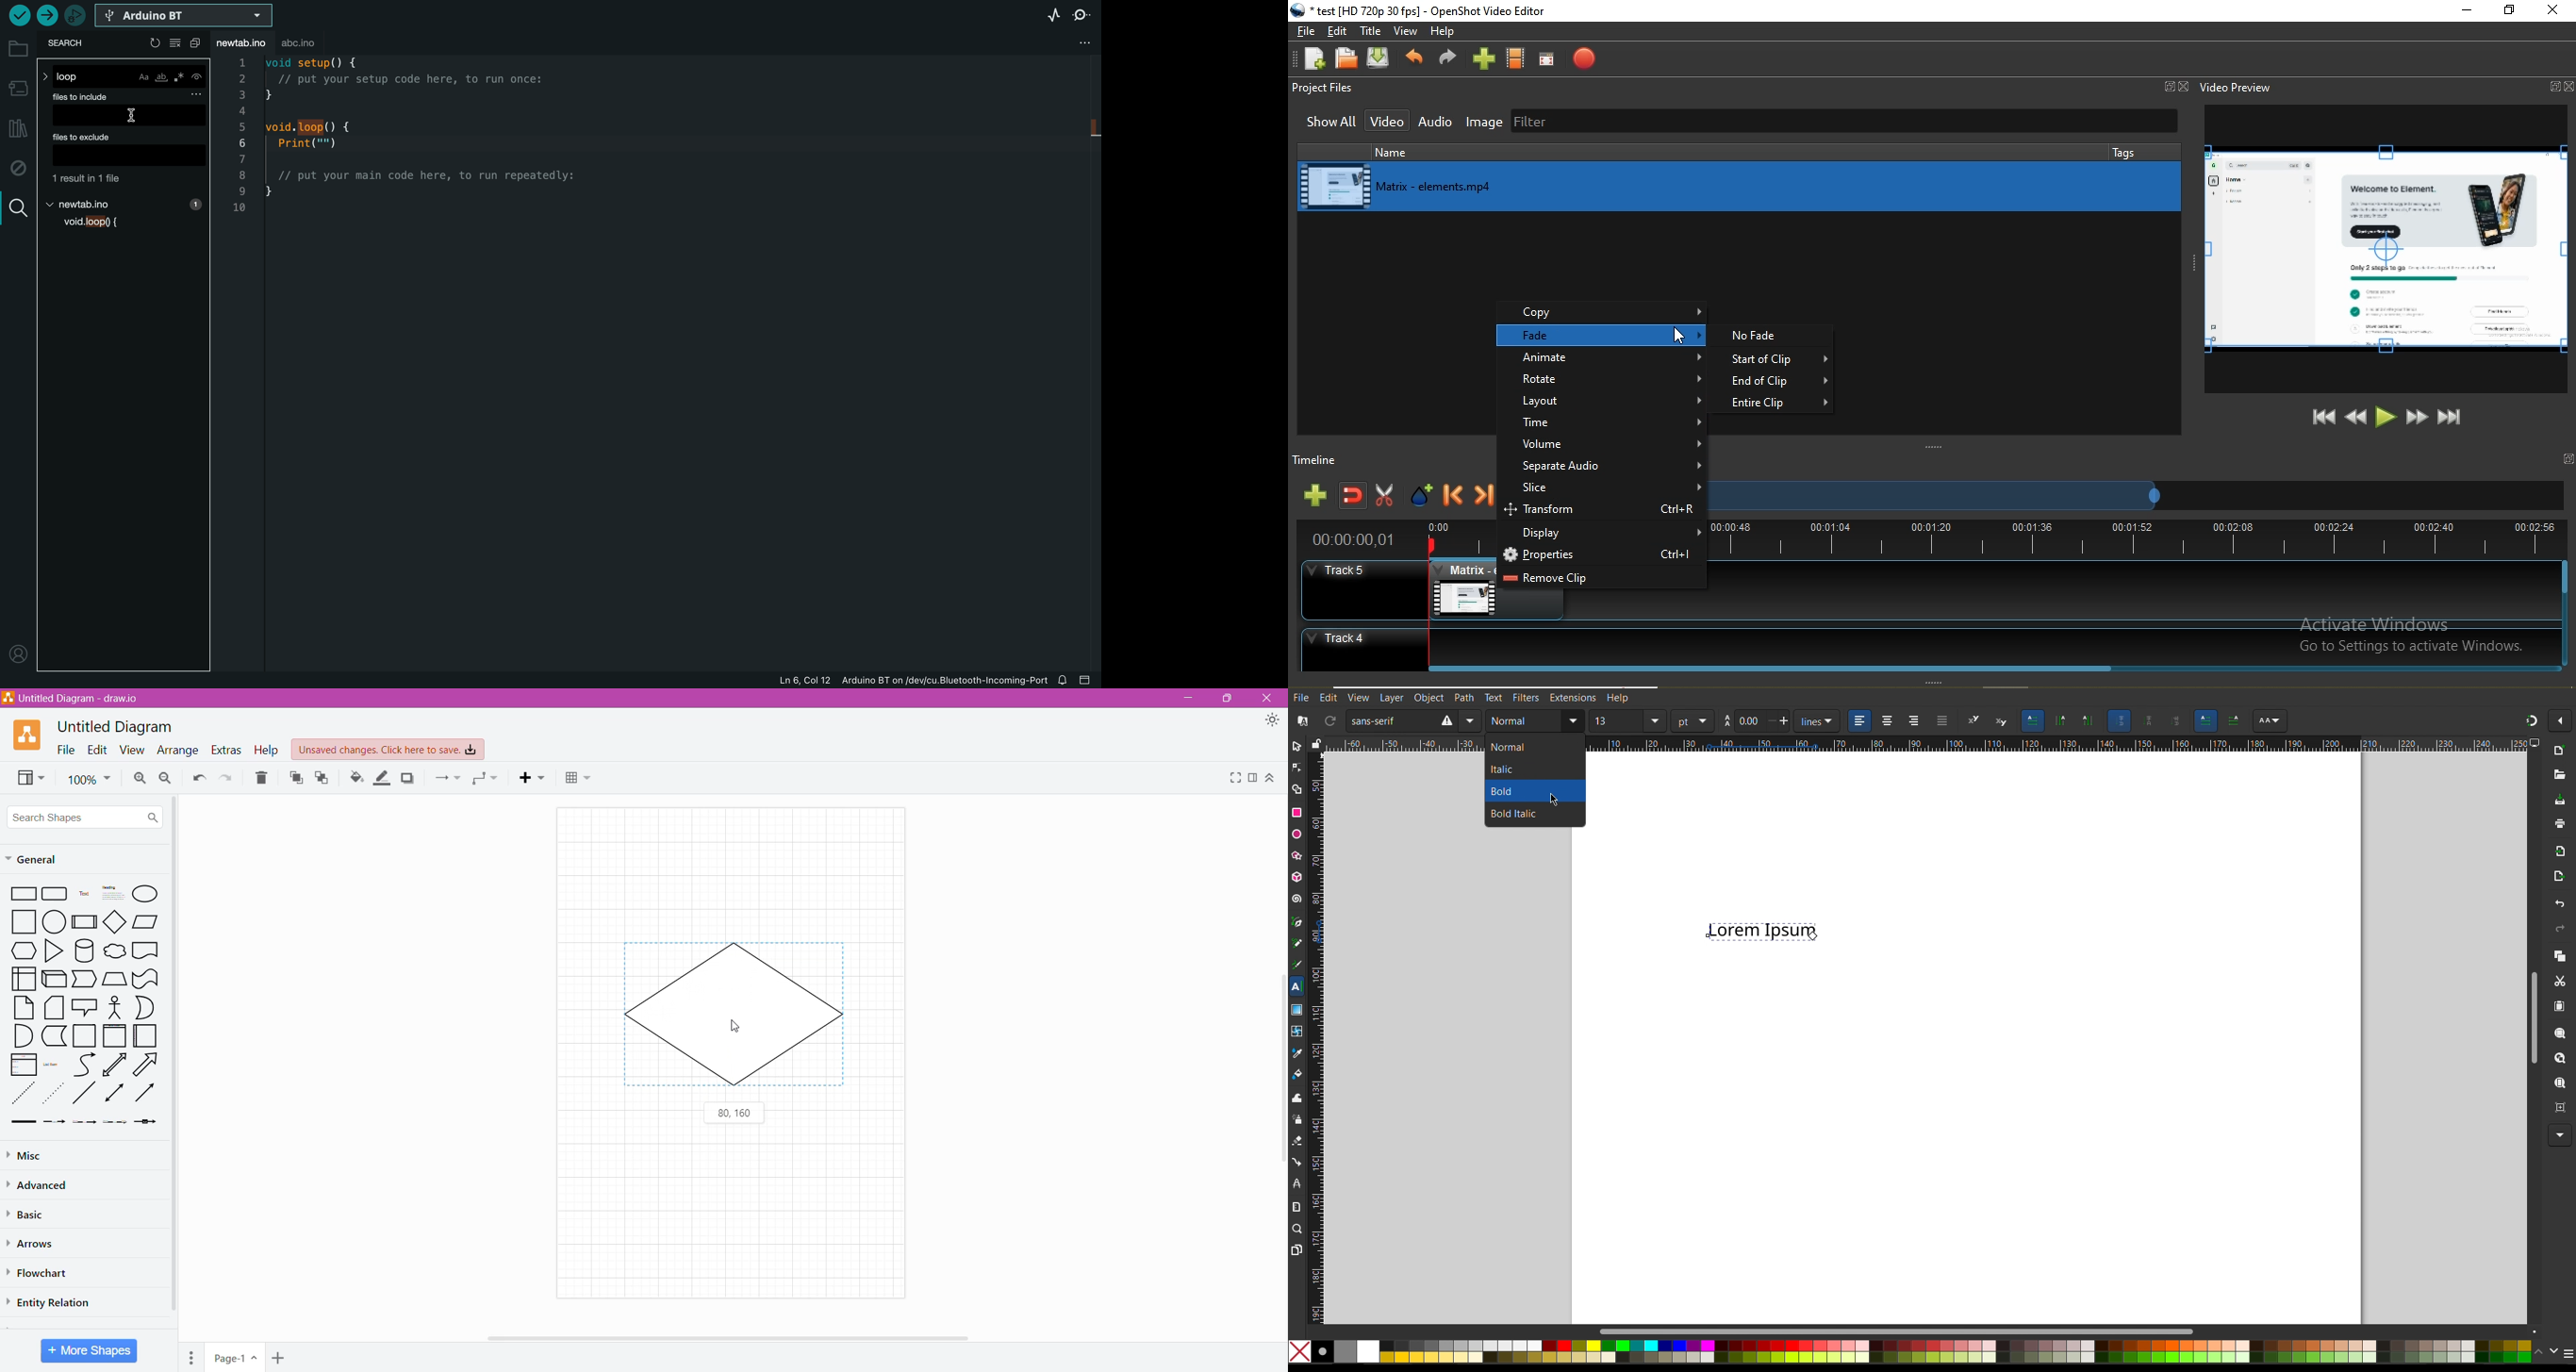  I want to click on Zoom In, so click(138, 778).